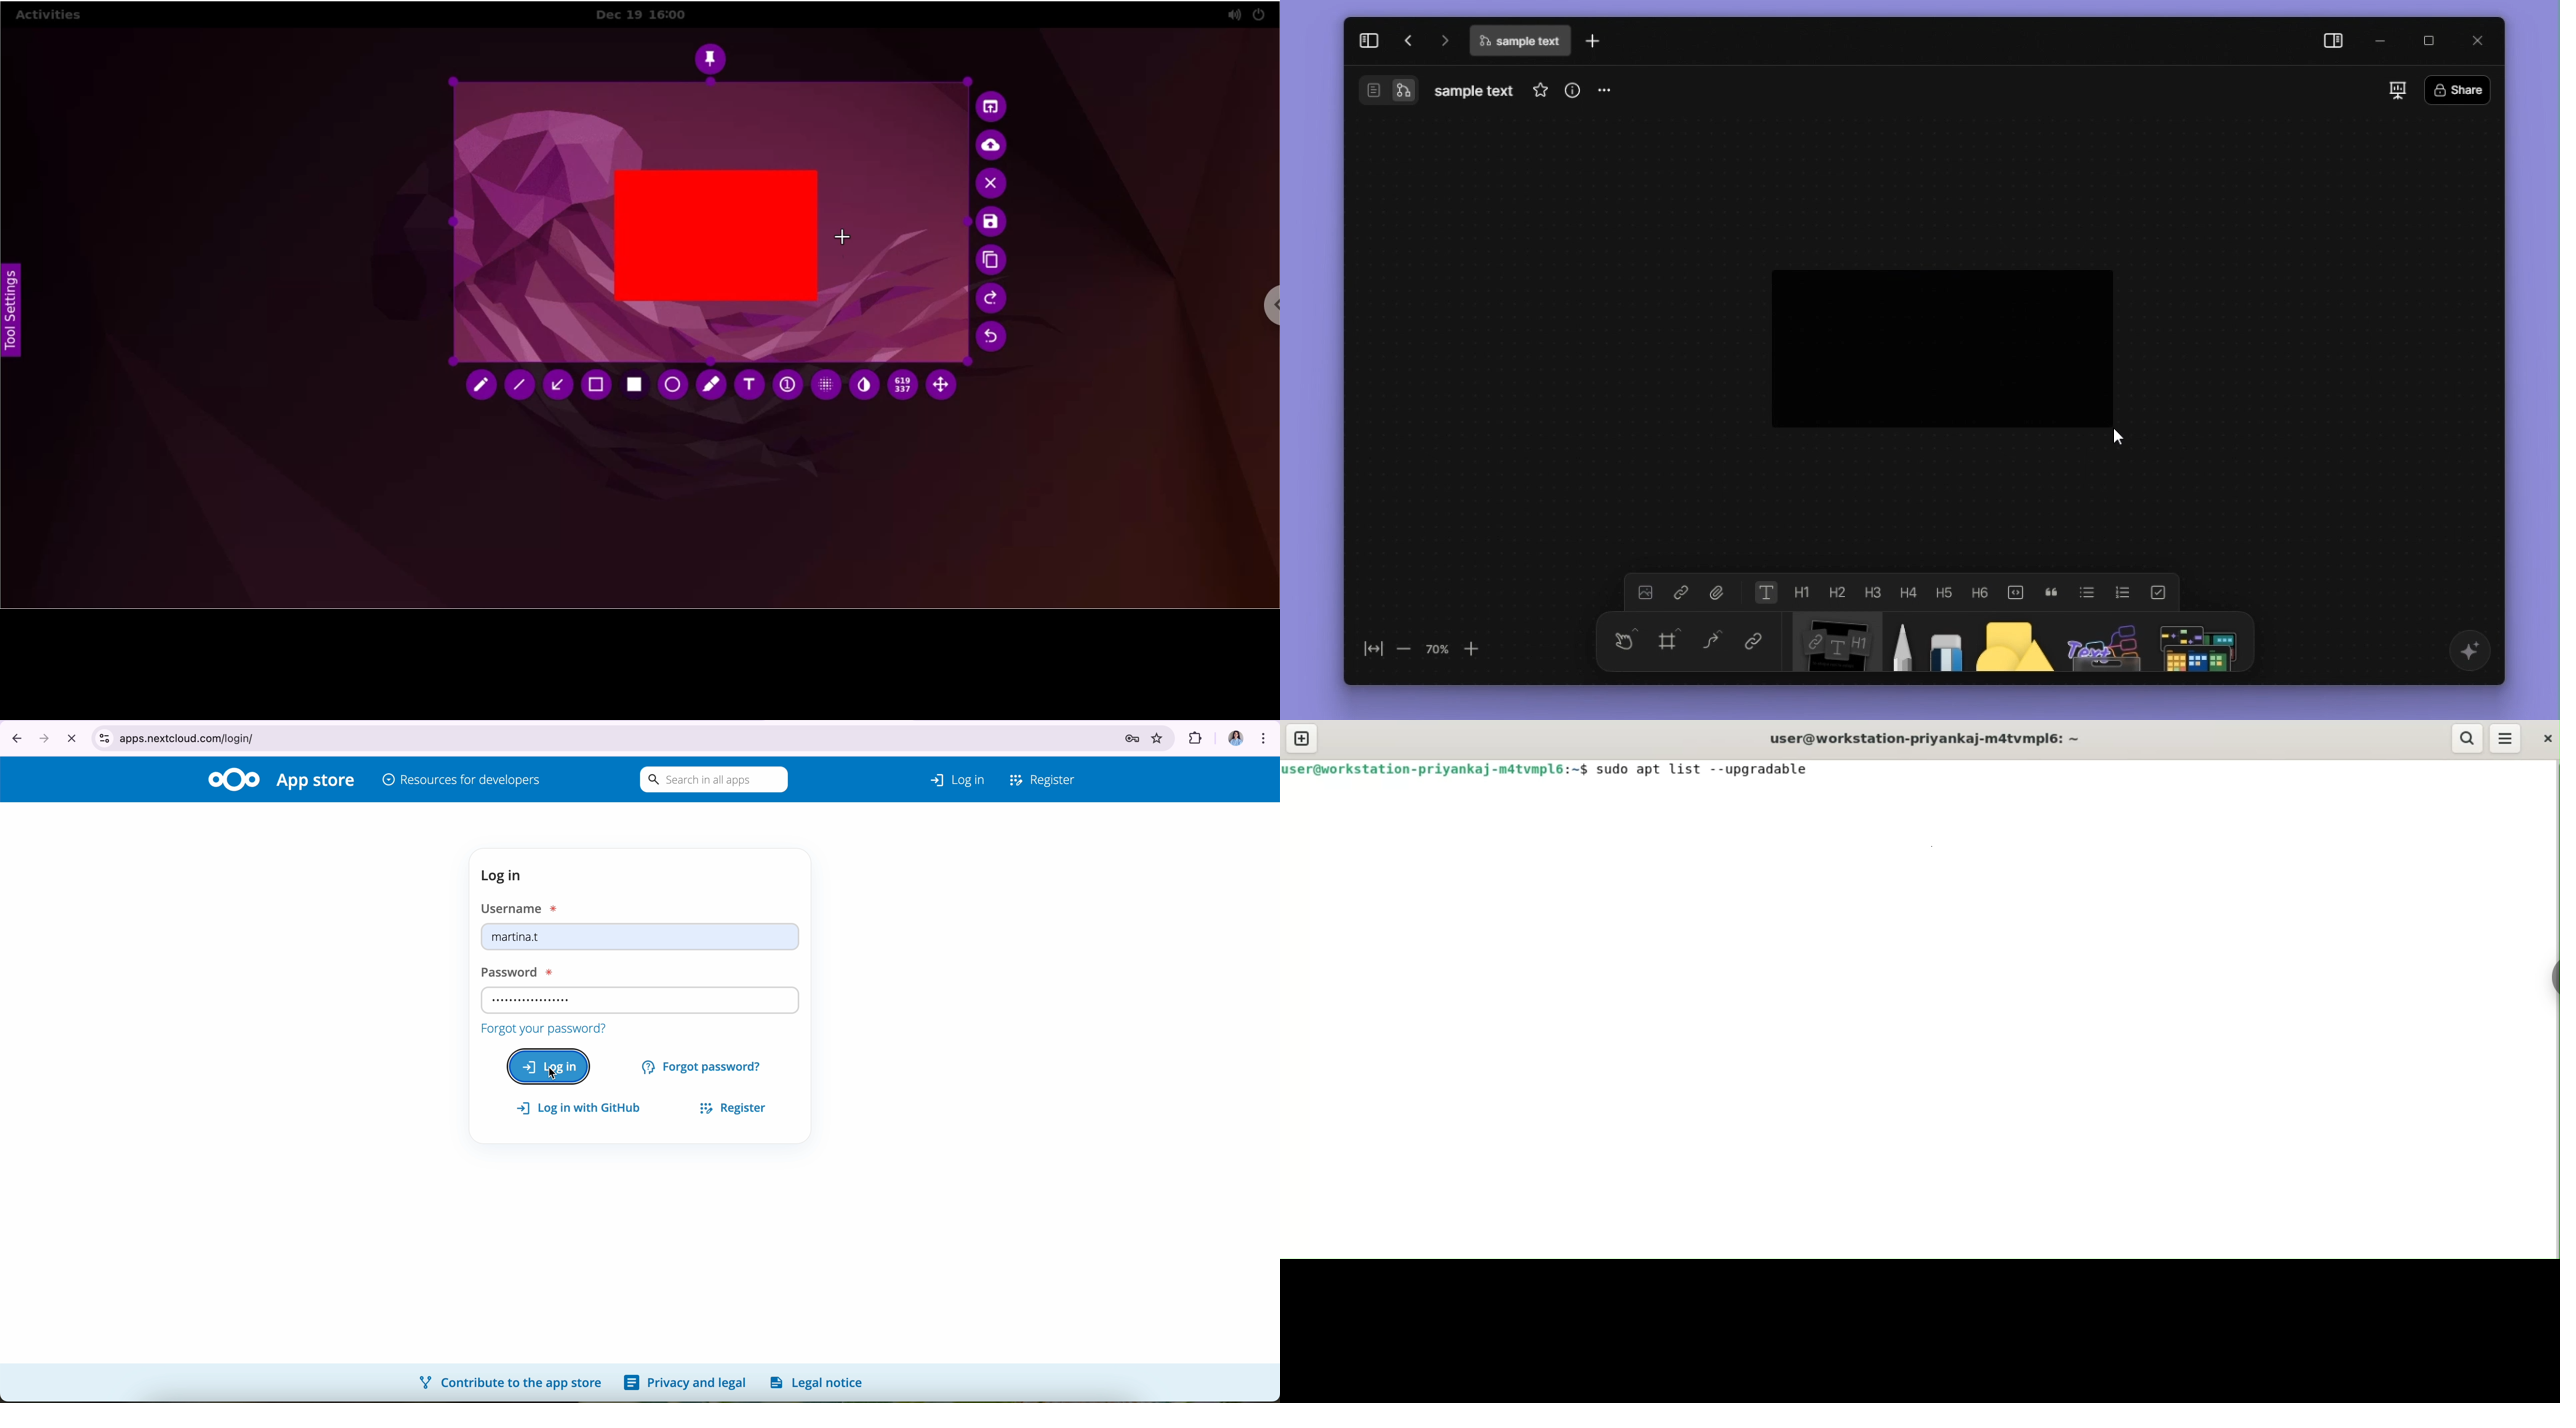 This screenshot has width=2576, height=1428. Describe the element at coordinates (549, 1066) in the screenshot. I see `log in ` at that location.